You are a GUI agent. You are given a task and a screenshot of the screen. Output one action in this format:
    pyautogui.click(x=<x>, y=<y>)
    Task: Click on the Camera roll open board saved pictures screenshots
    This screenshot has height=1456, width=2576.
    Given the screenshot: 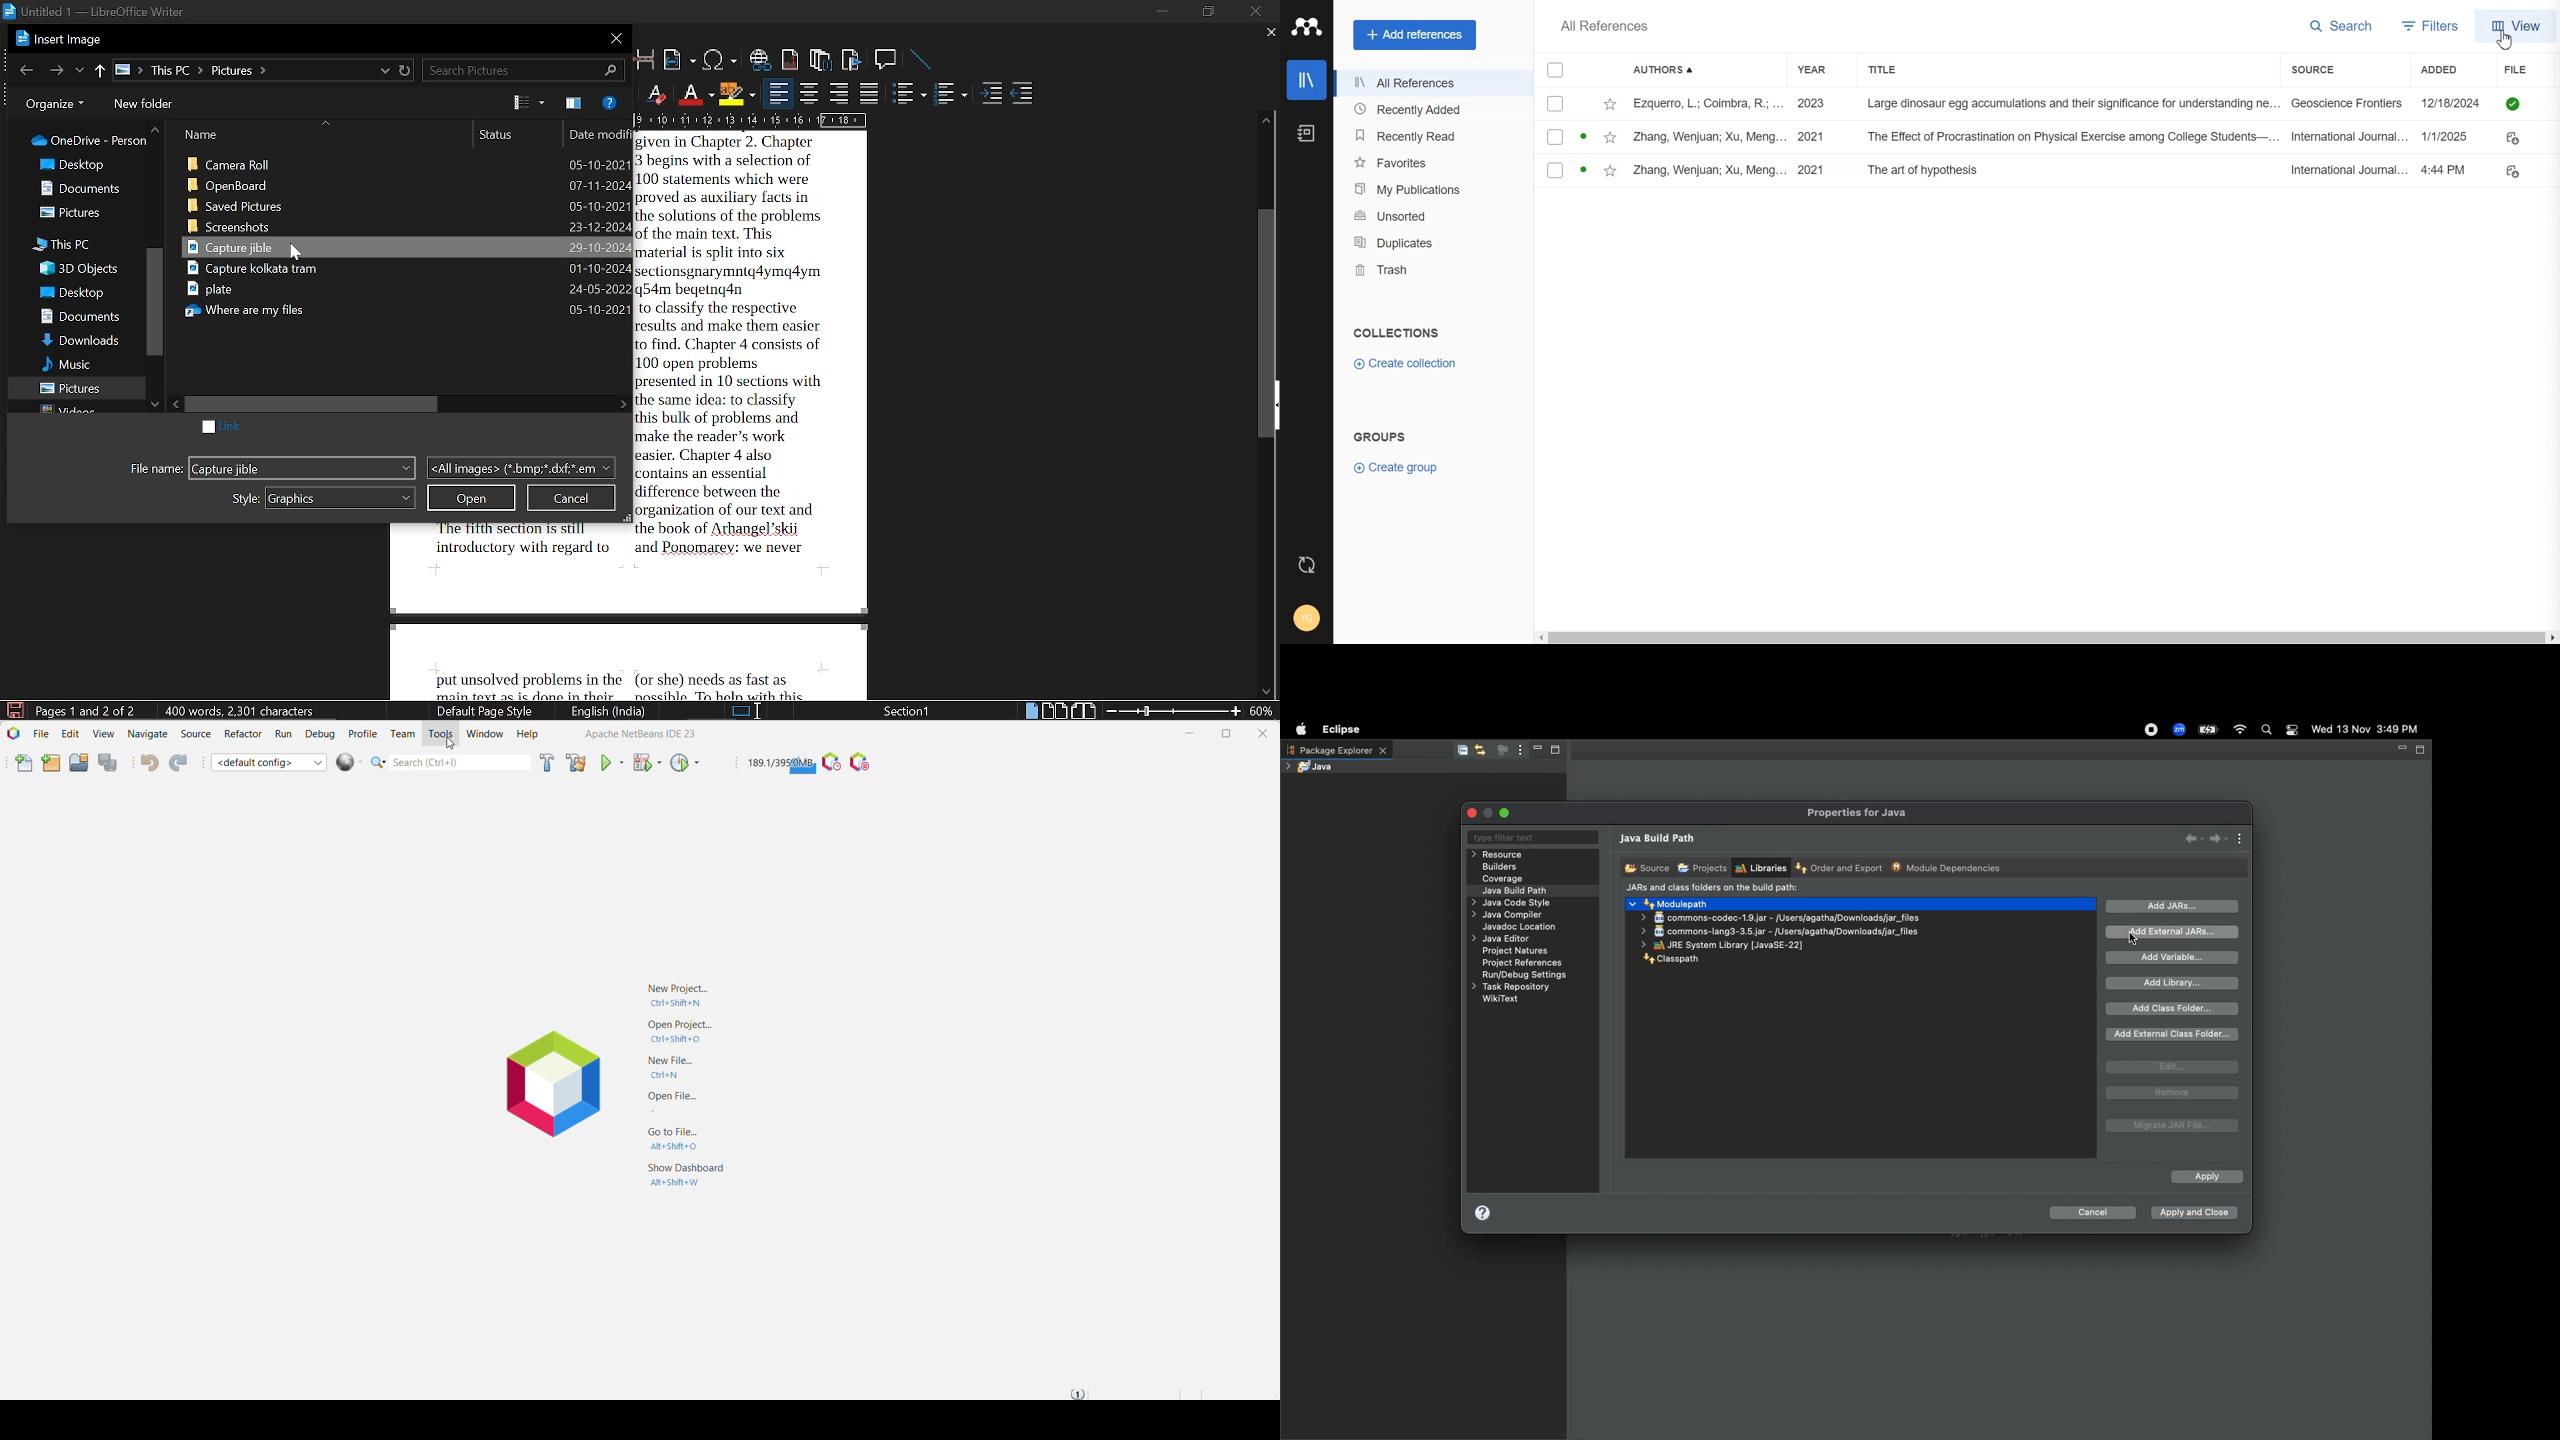 What is the action you would take?
    pyautogui.click(x=406, y=193)
    